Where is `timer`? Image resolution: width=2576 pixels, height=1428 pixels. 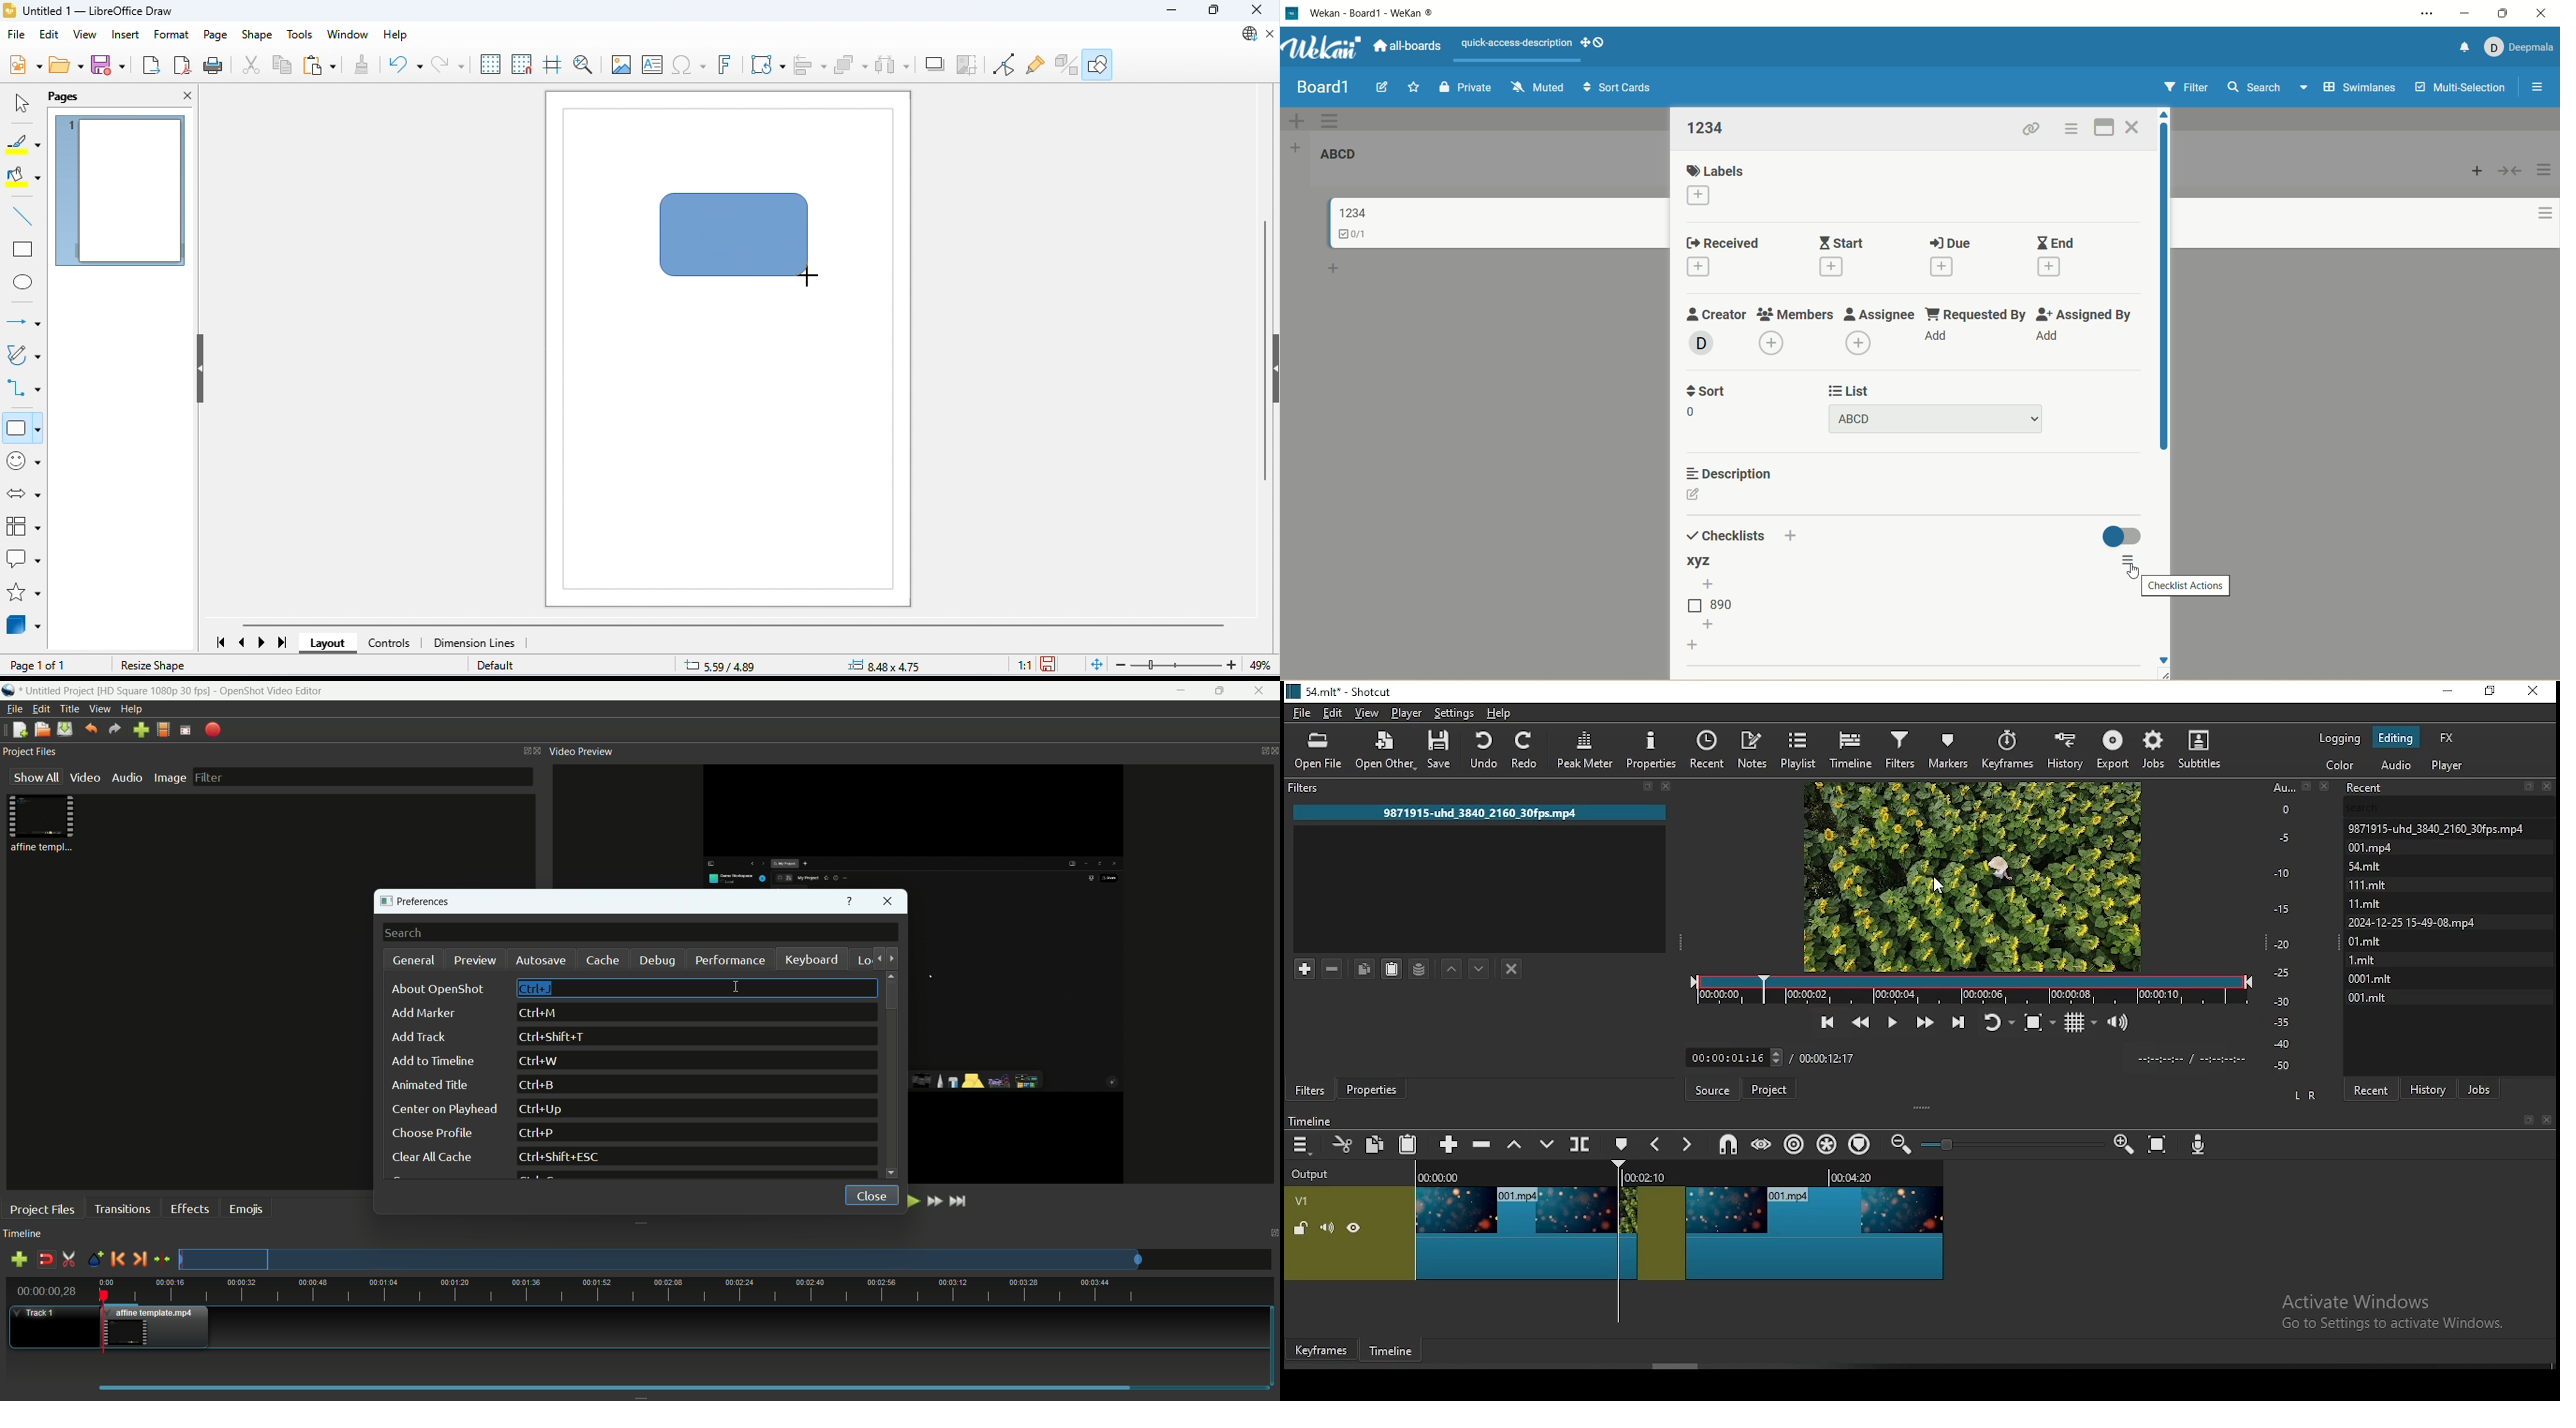
timer is located at coordinates (2187, 1058).